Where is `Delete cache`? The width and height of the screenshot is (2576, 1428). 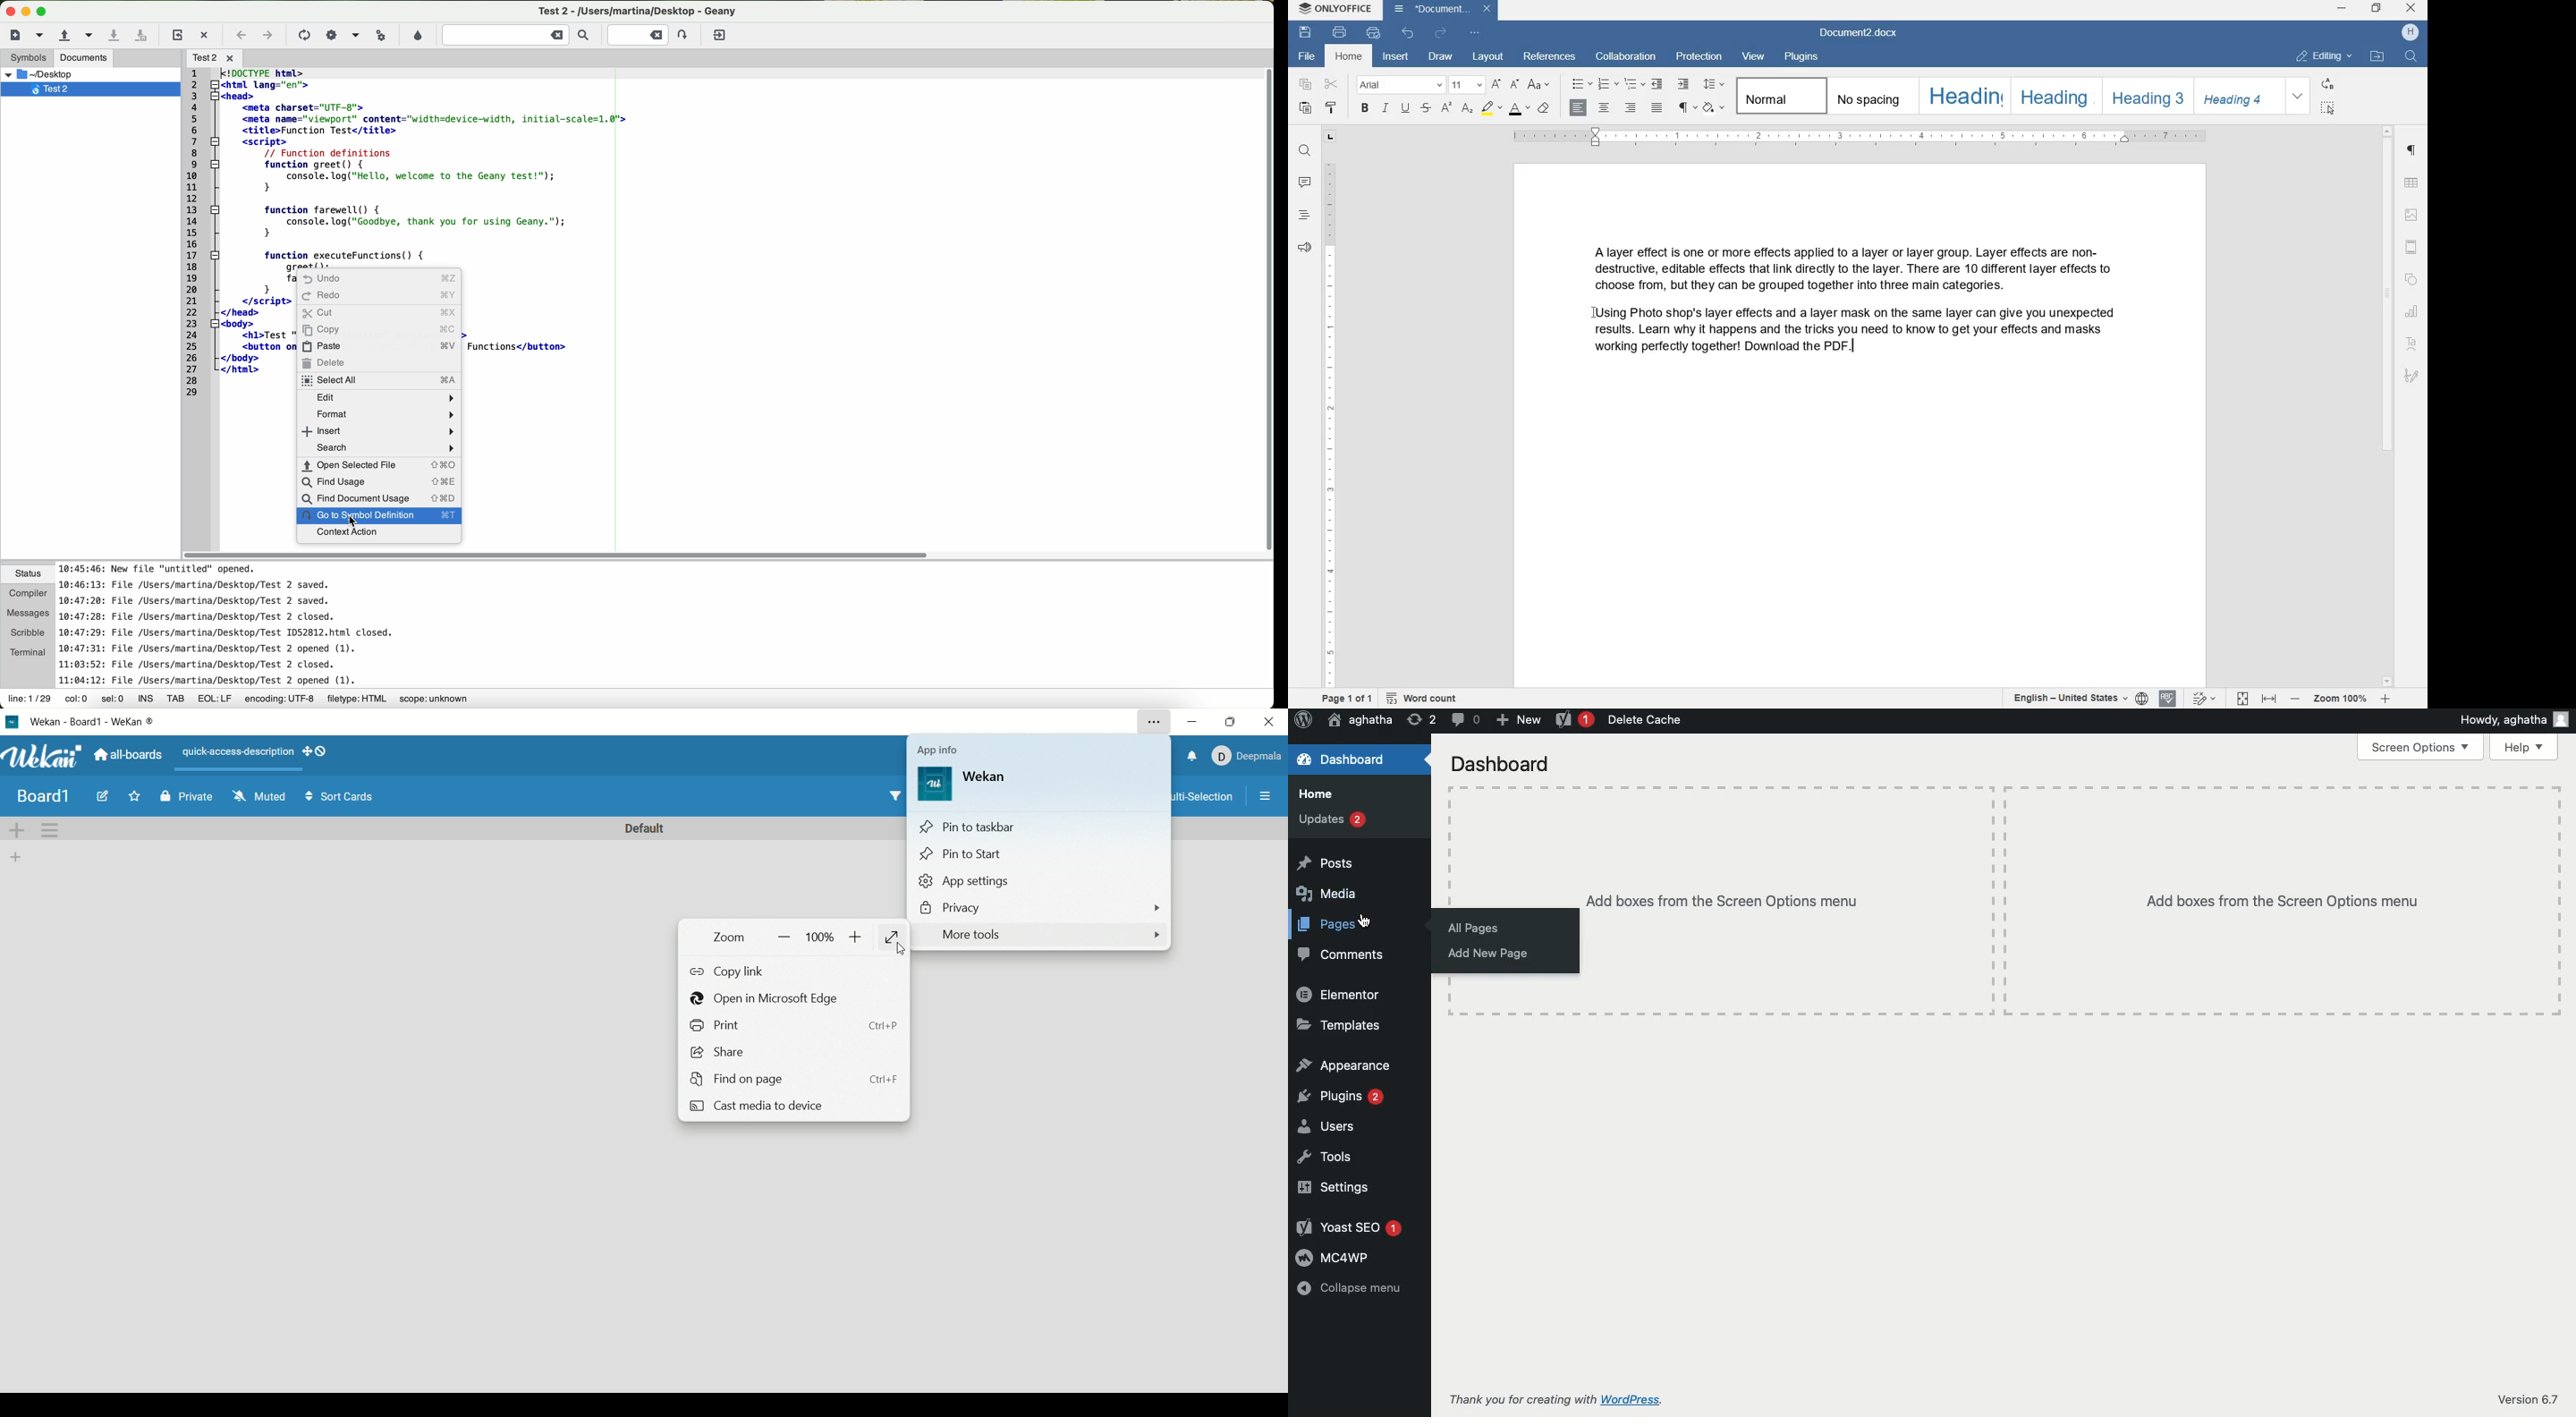 Delete cache is located at coordinates (1646, 720).